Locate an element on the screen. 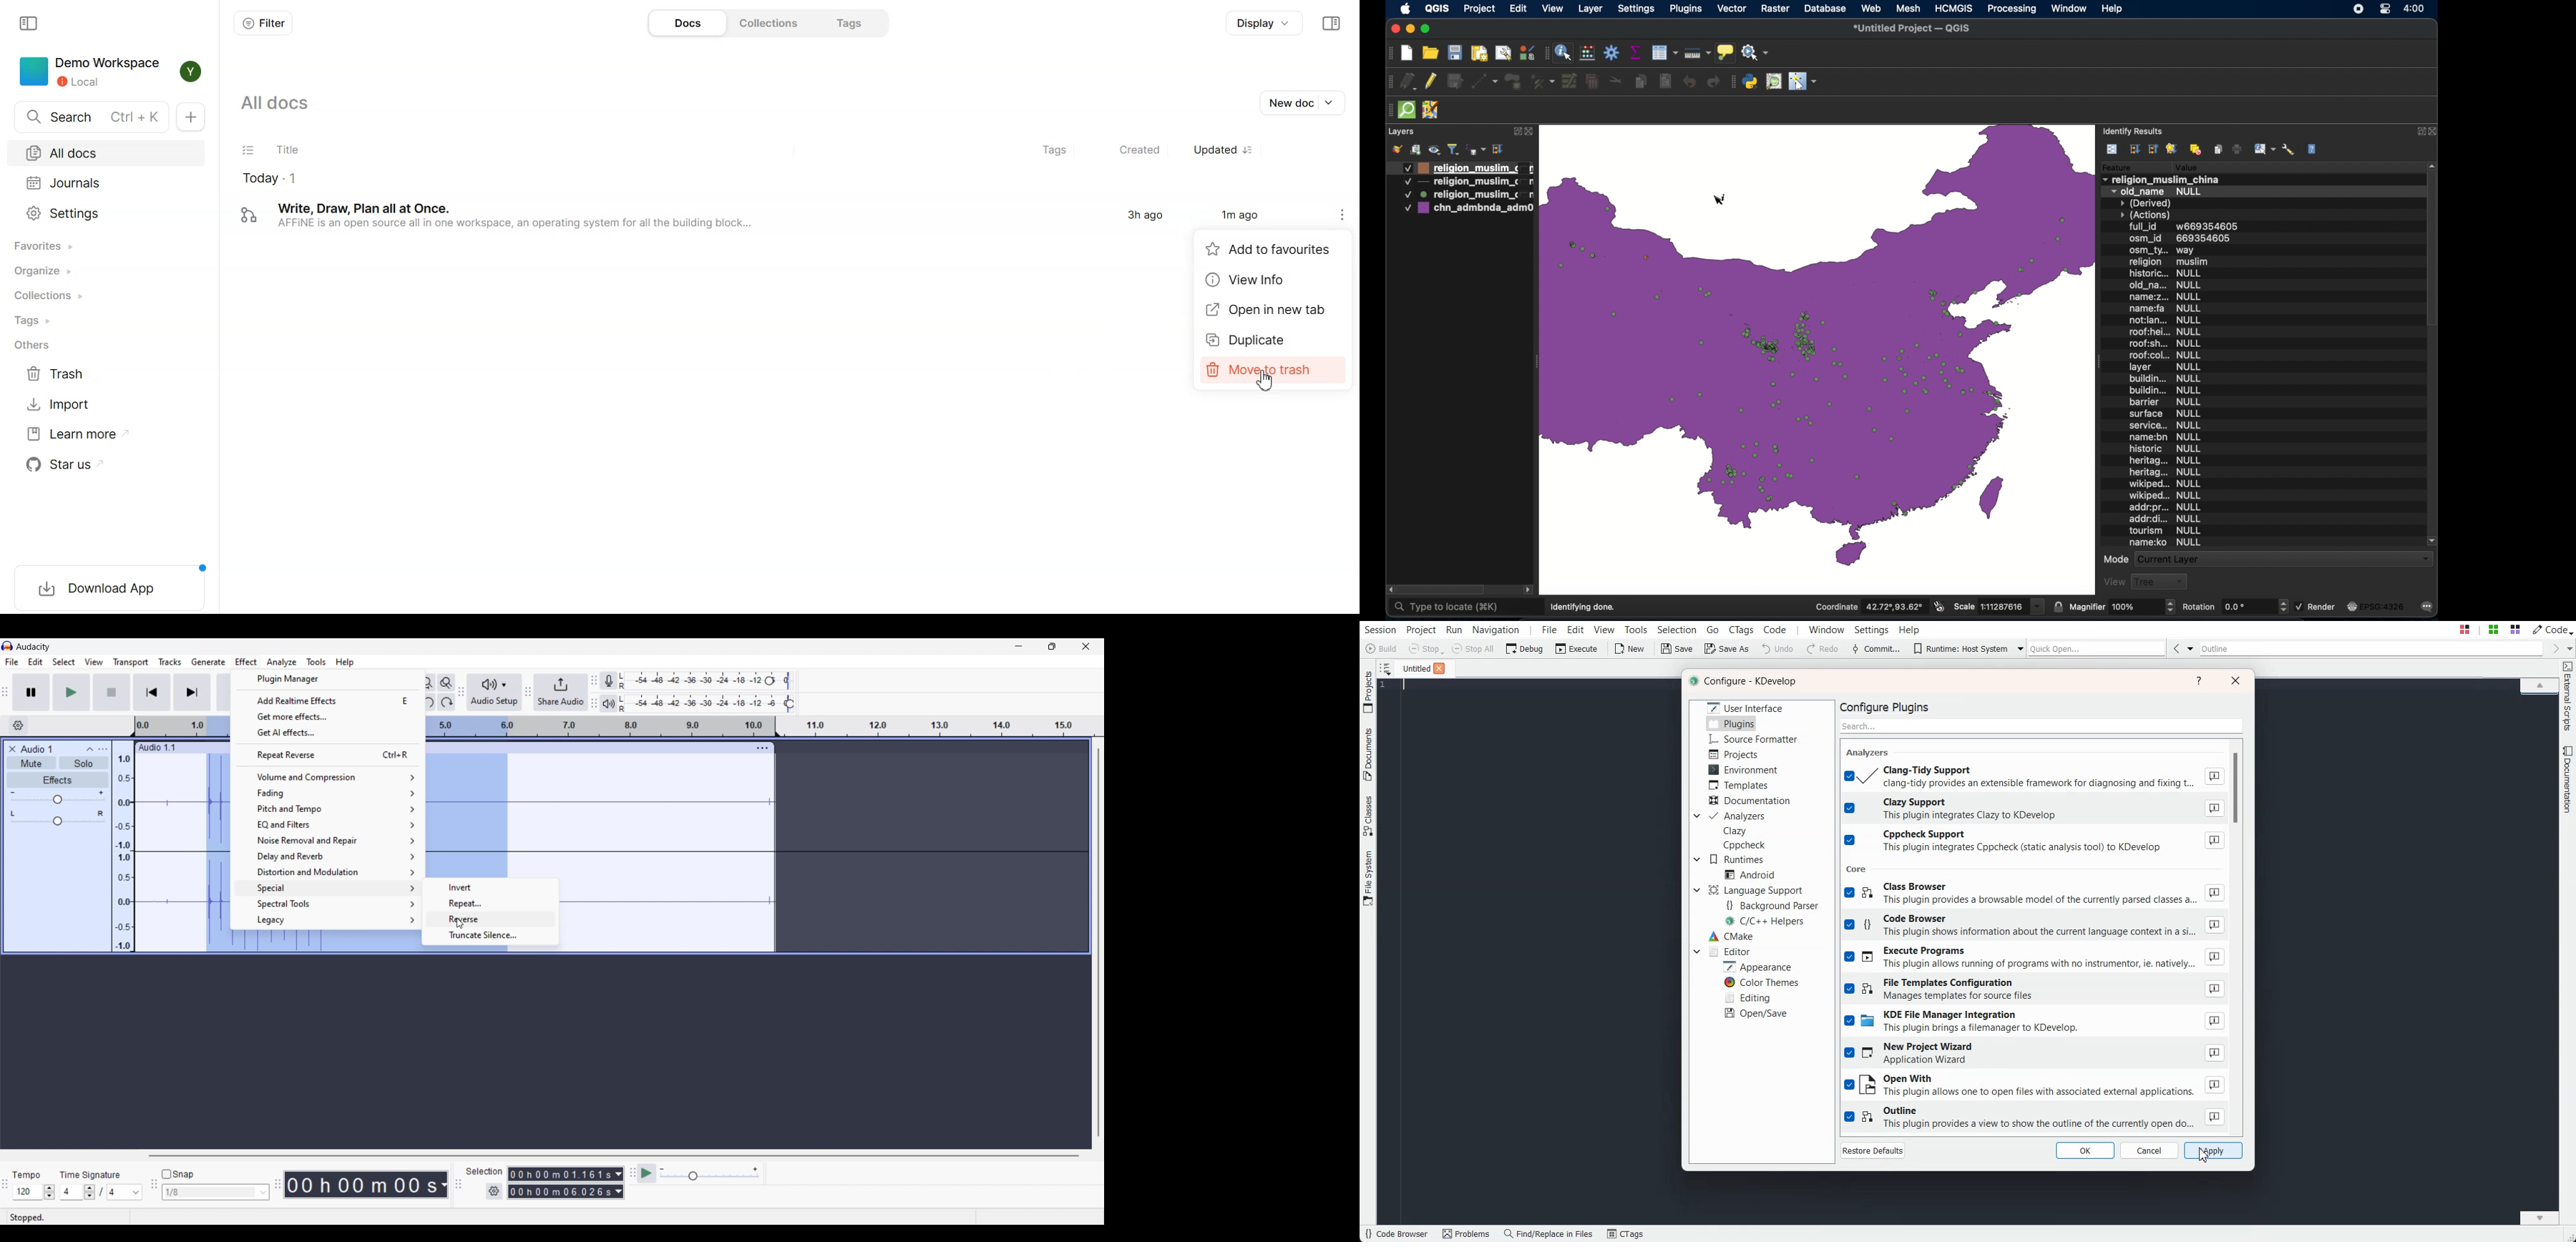  layer 4 is located at coordinates (1468, 209).